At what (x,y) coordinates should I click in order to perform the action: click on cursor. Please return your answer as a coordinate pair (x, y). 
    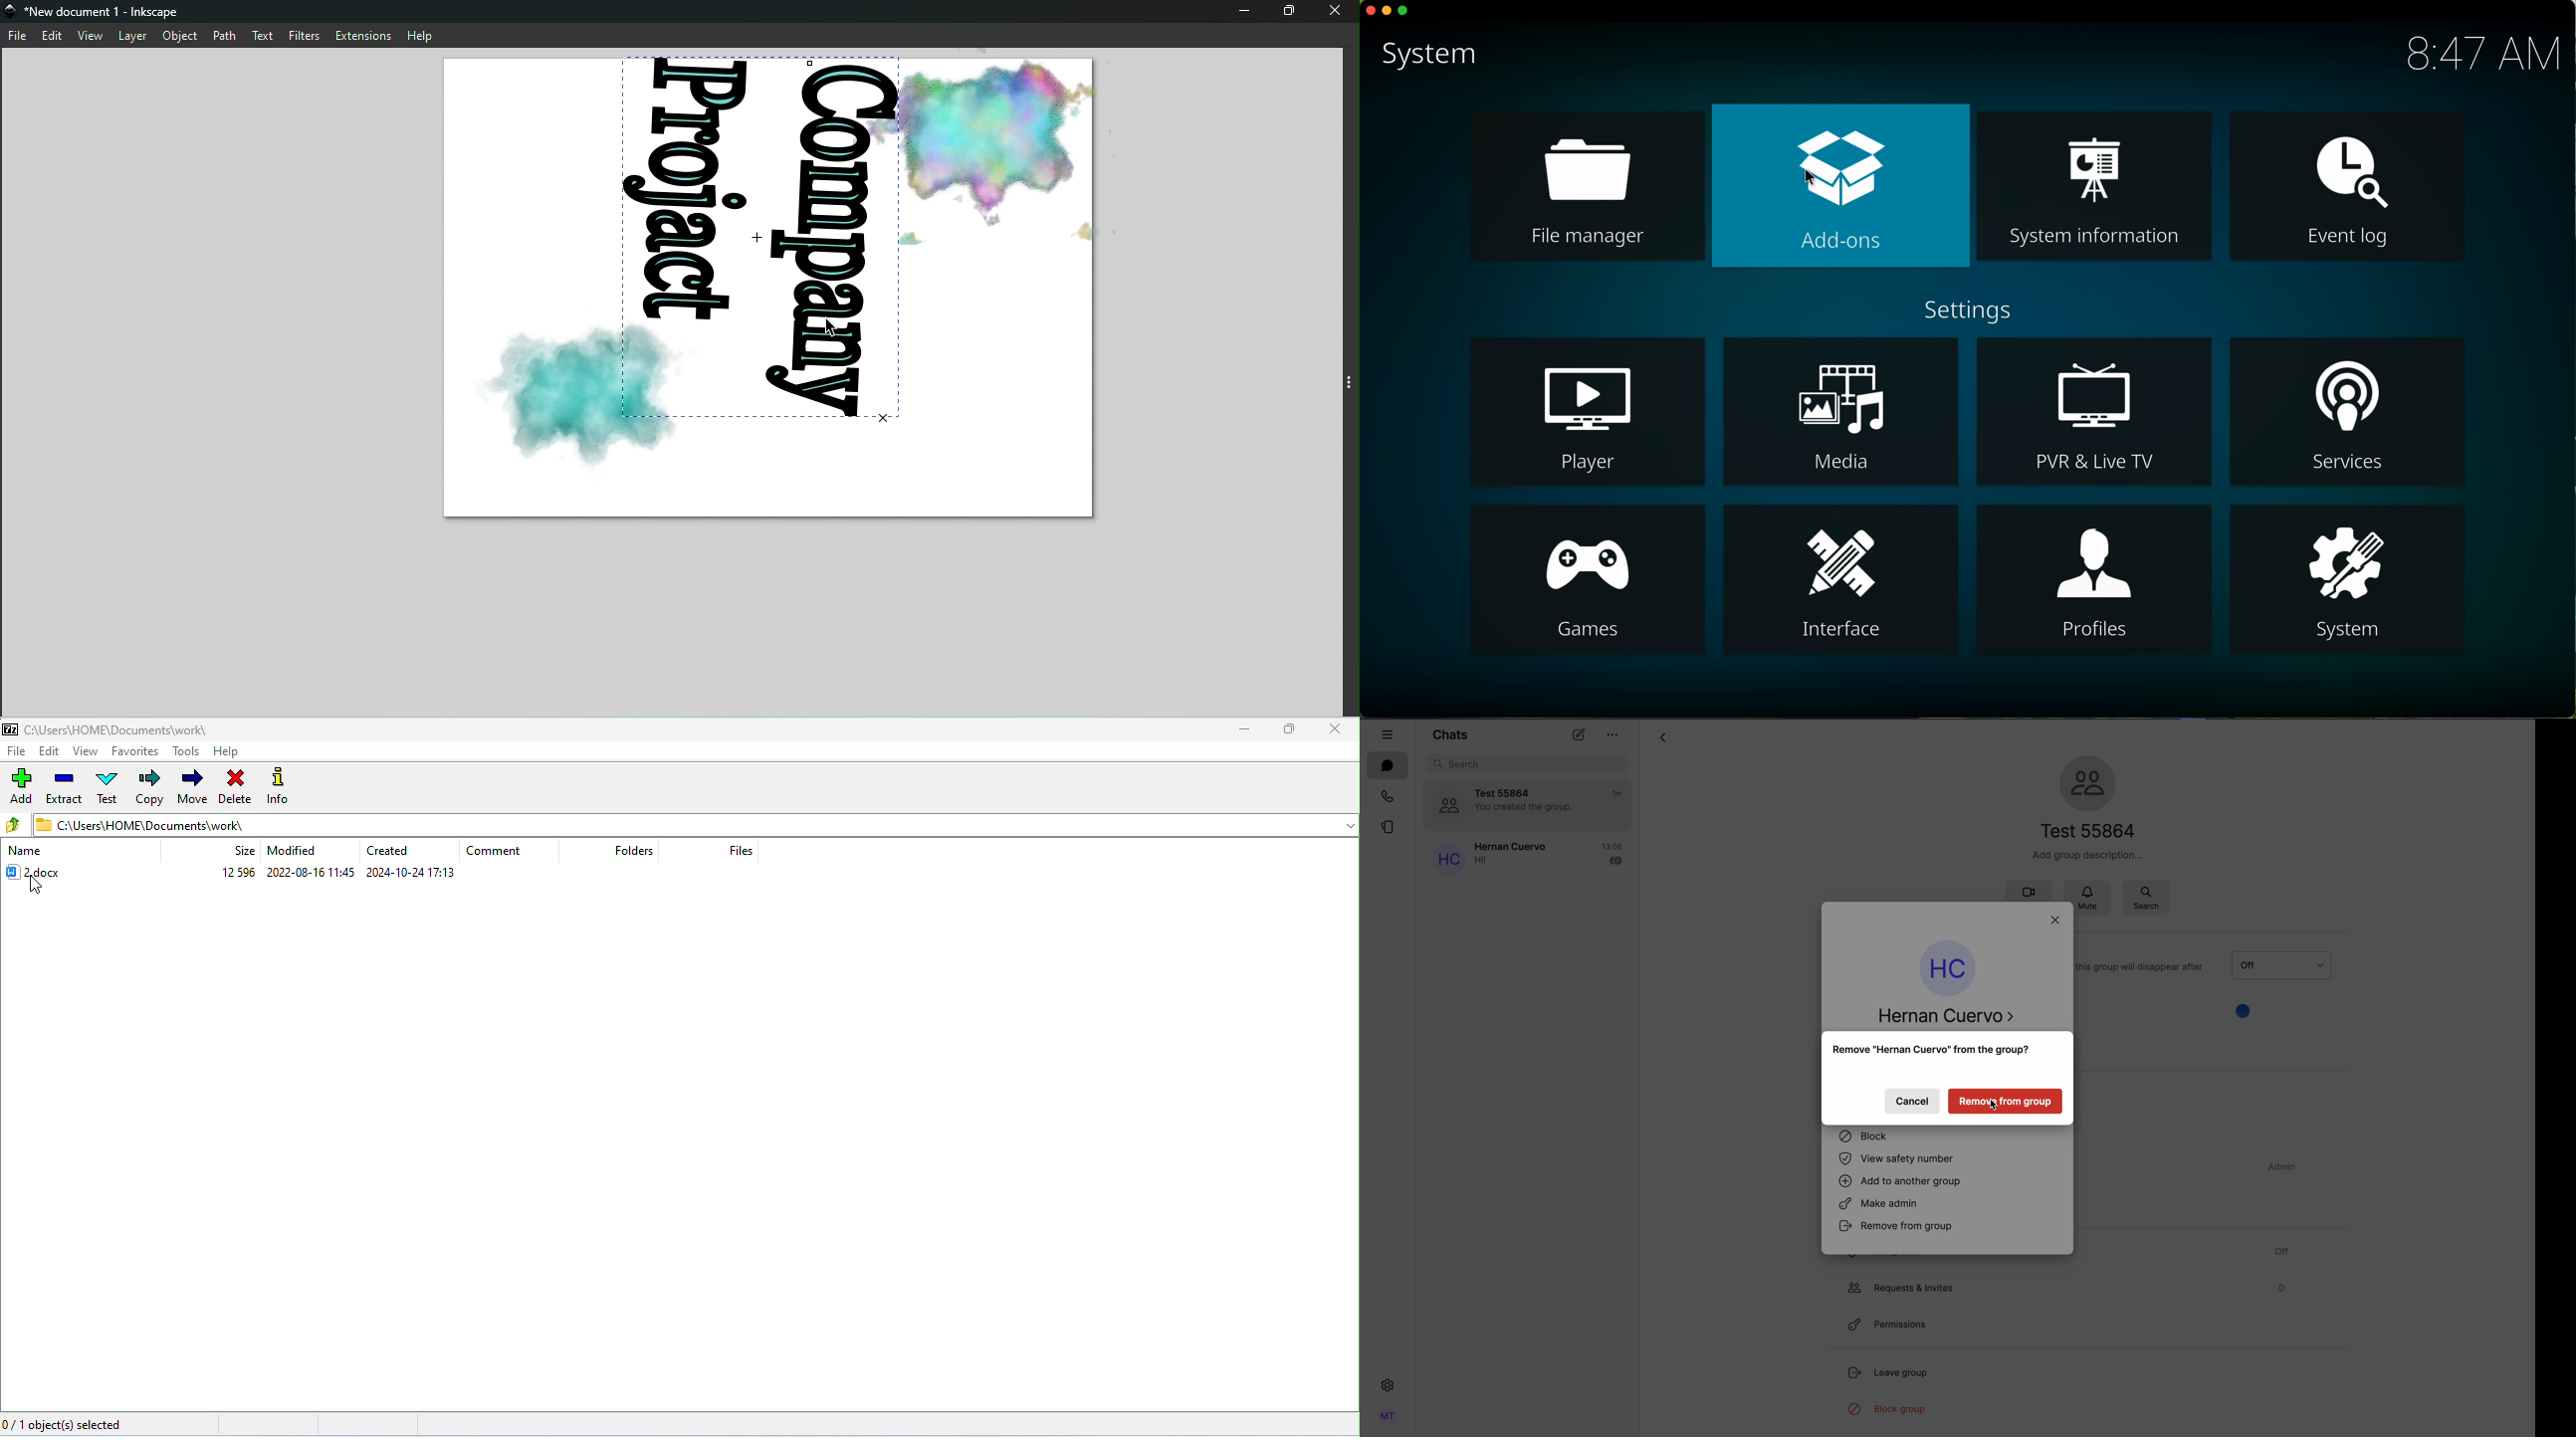
    Looking at the image, I should click on (836, 329).